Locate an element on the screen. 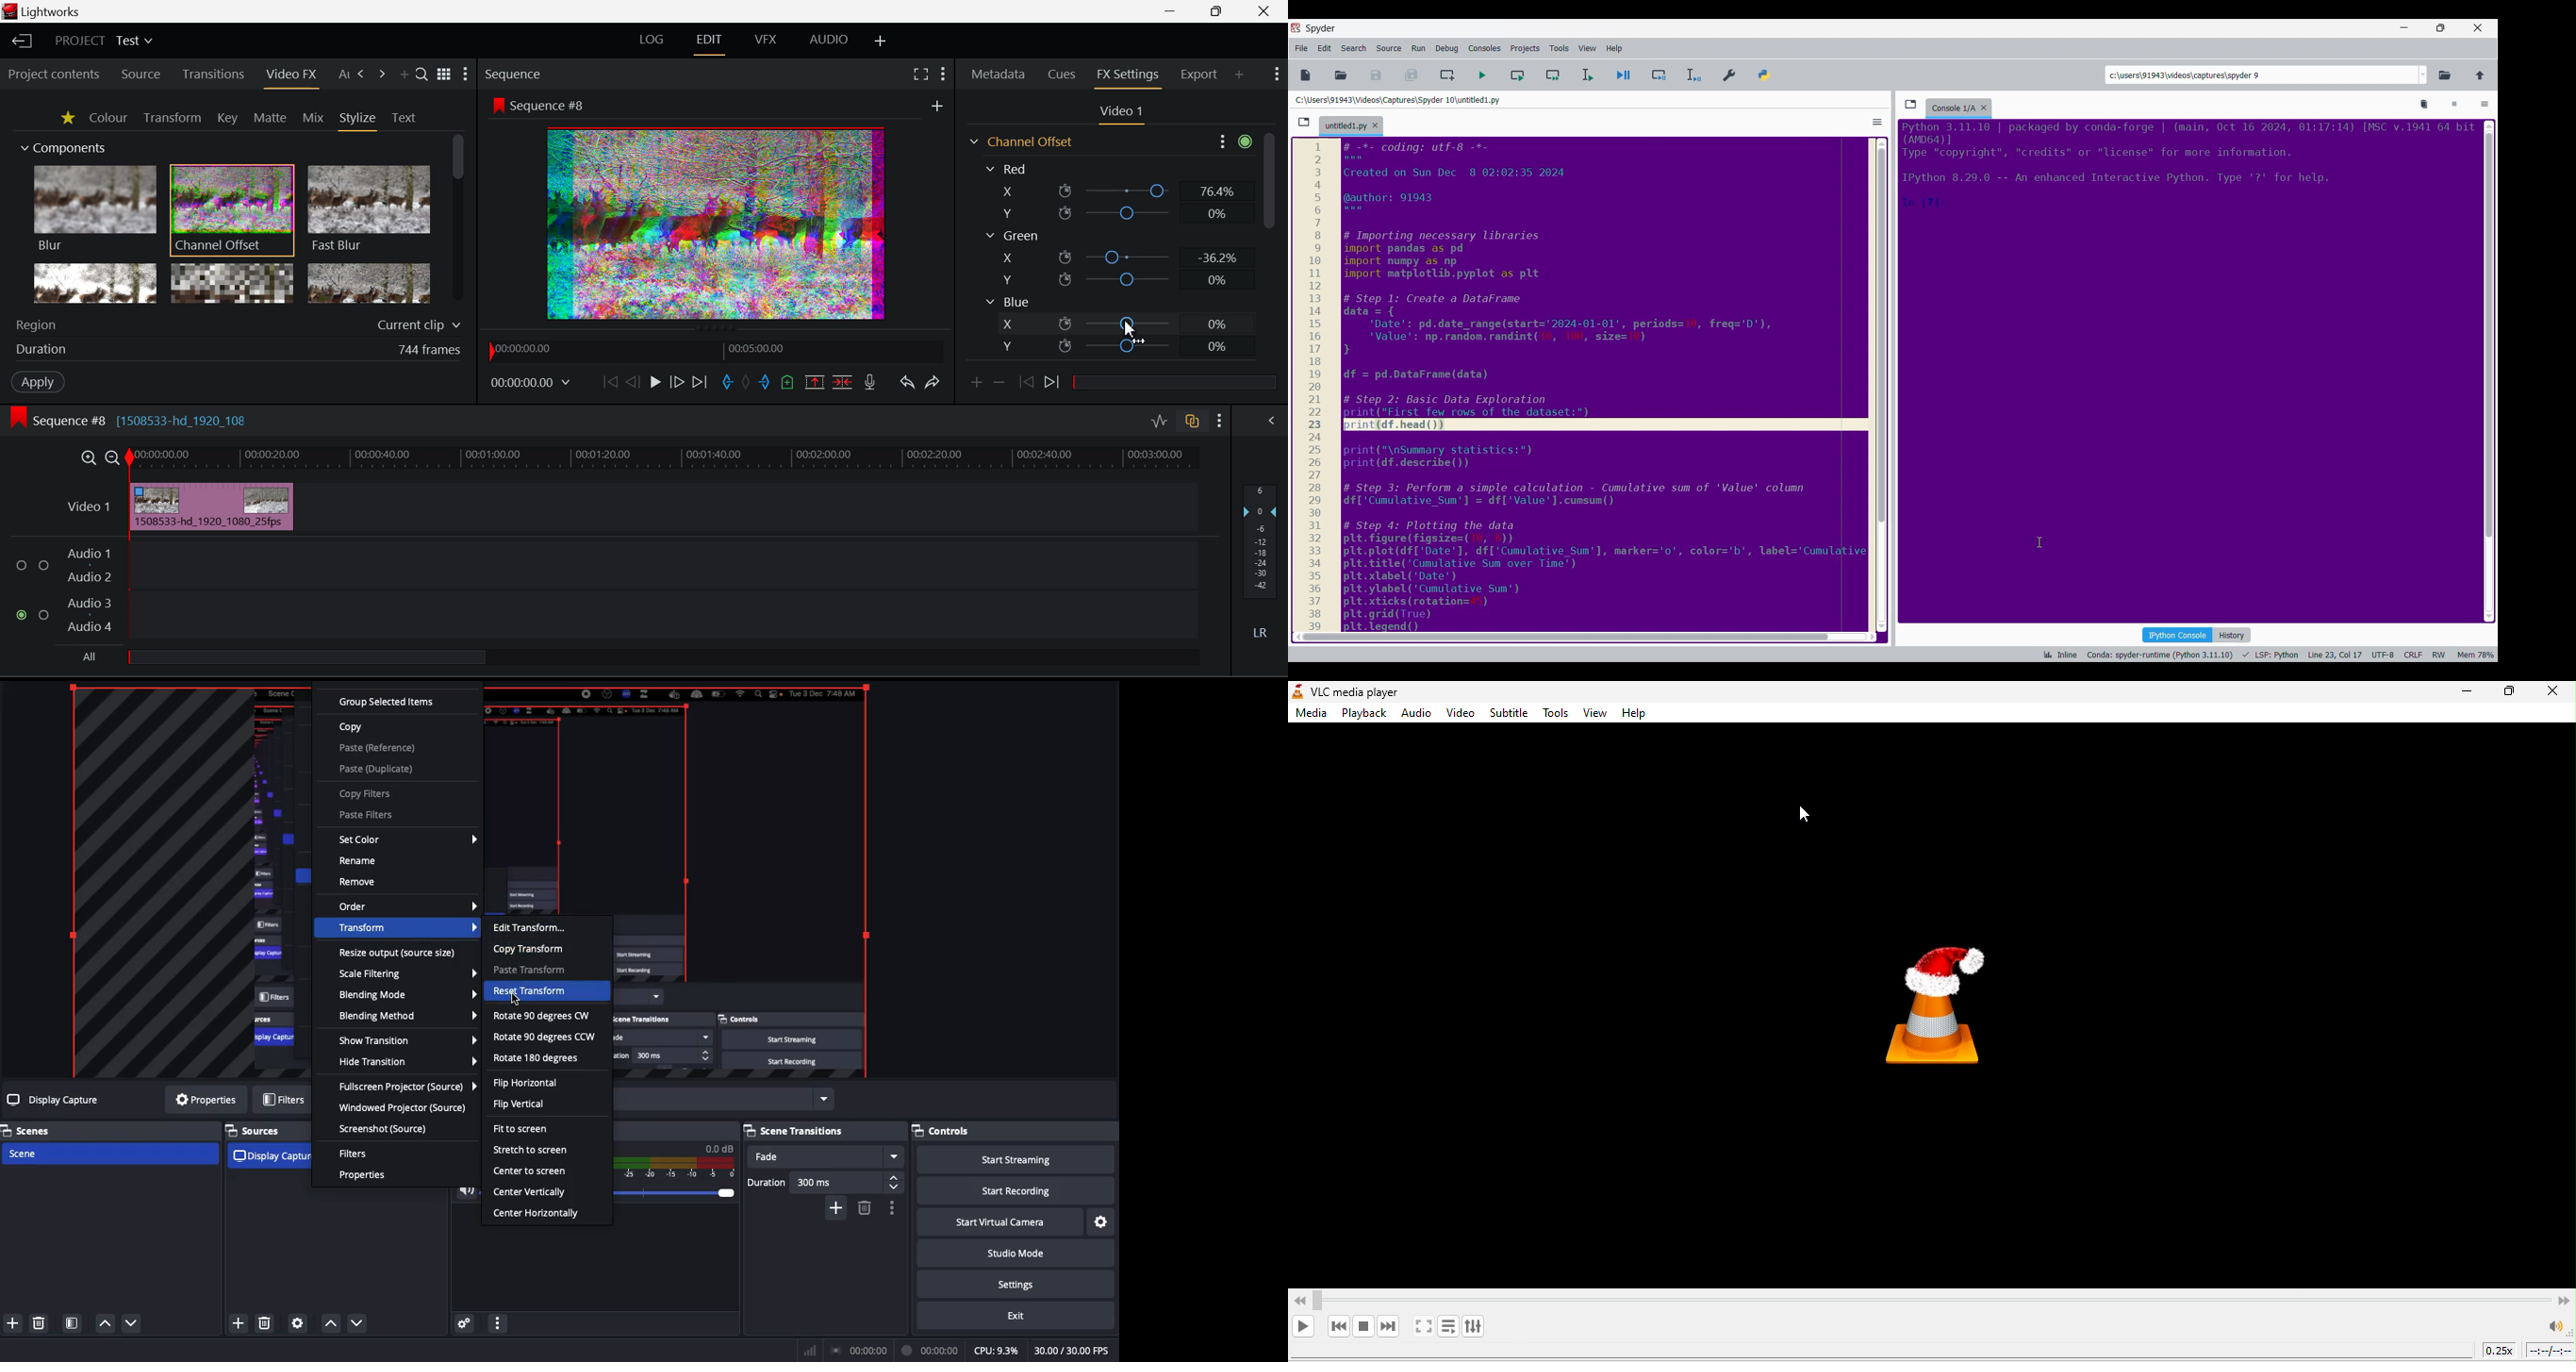 The height and width of the screenshot is (1372, 2576). Flip vertical  is located at coordinates (521, 1105).